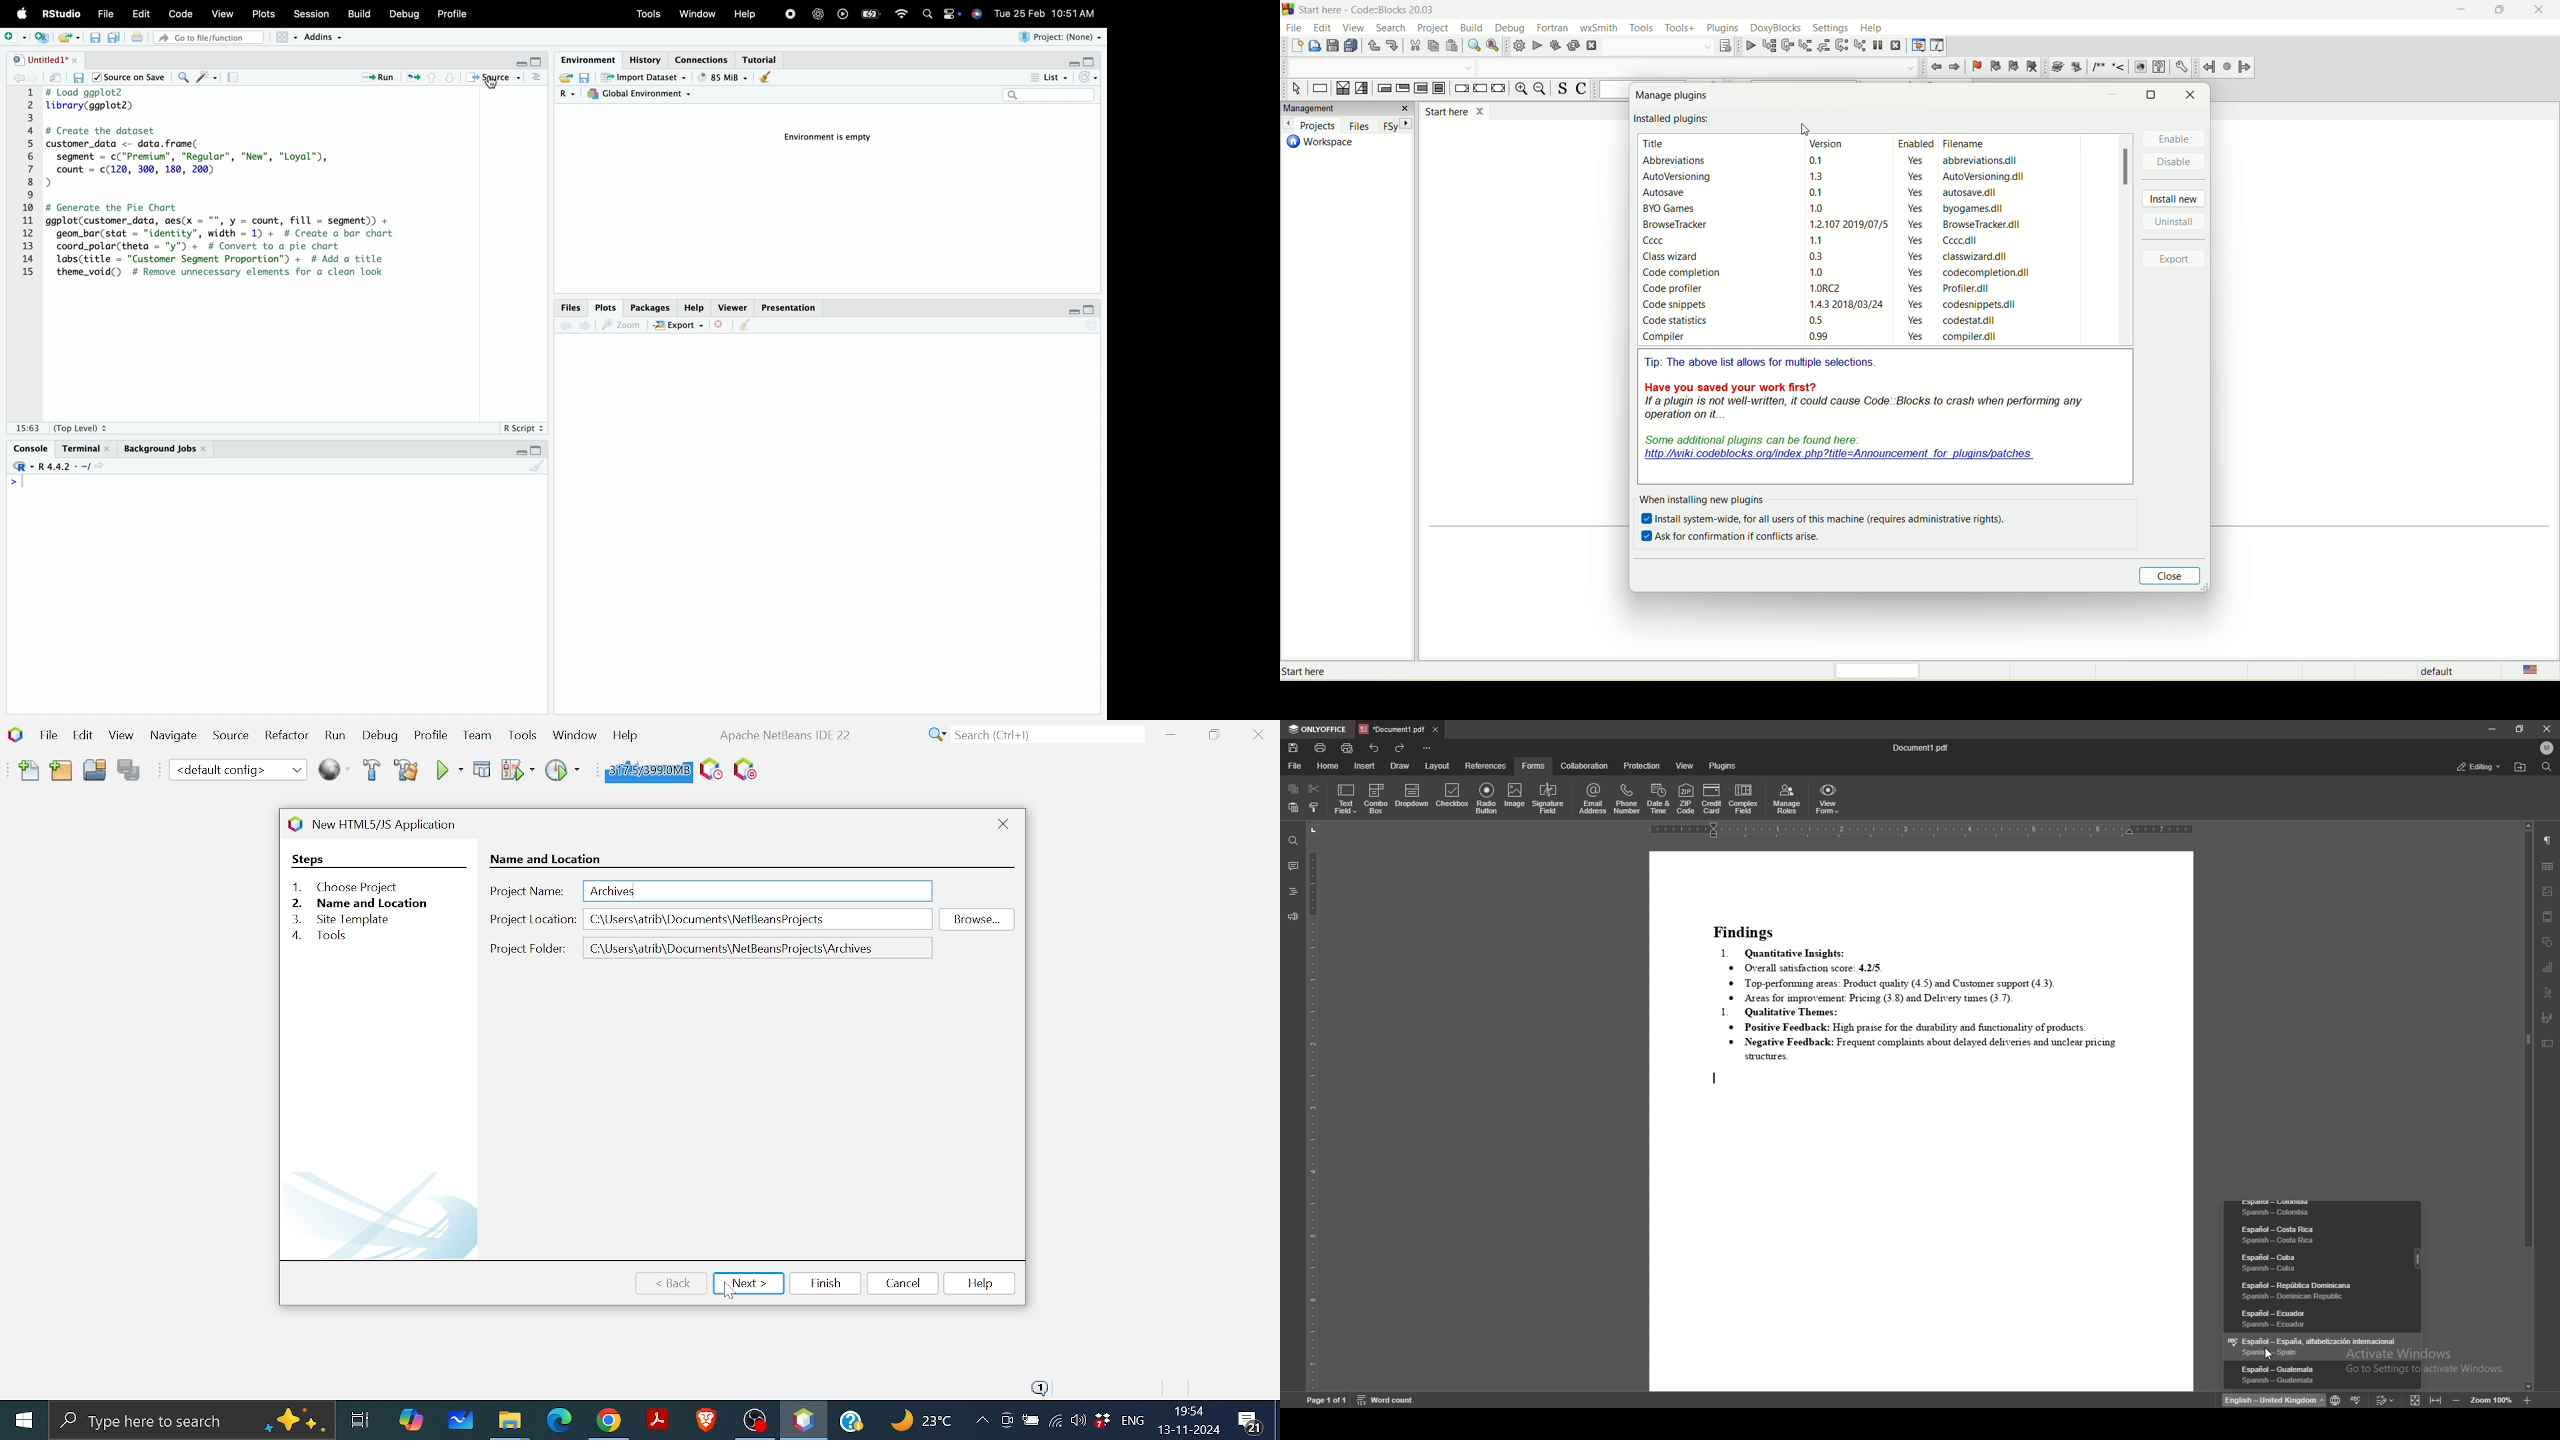 The width and height of the screenshot is (2576, 1456). Describe the element at coordinates (129, 77) in the screenshot. I see `/| Source on Save` at that location.